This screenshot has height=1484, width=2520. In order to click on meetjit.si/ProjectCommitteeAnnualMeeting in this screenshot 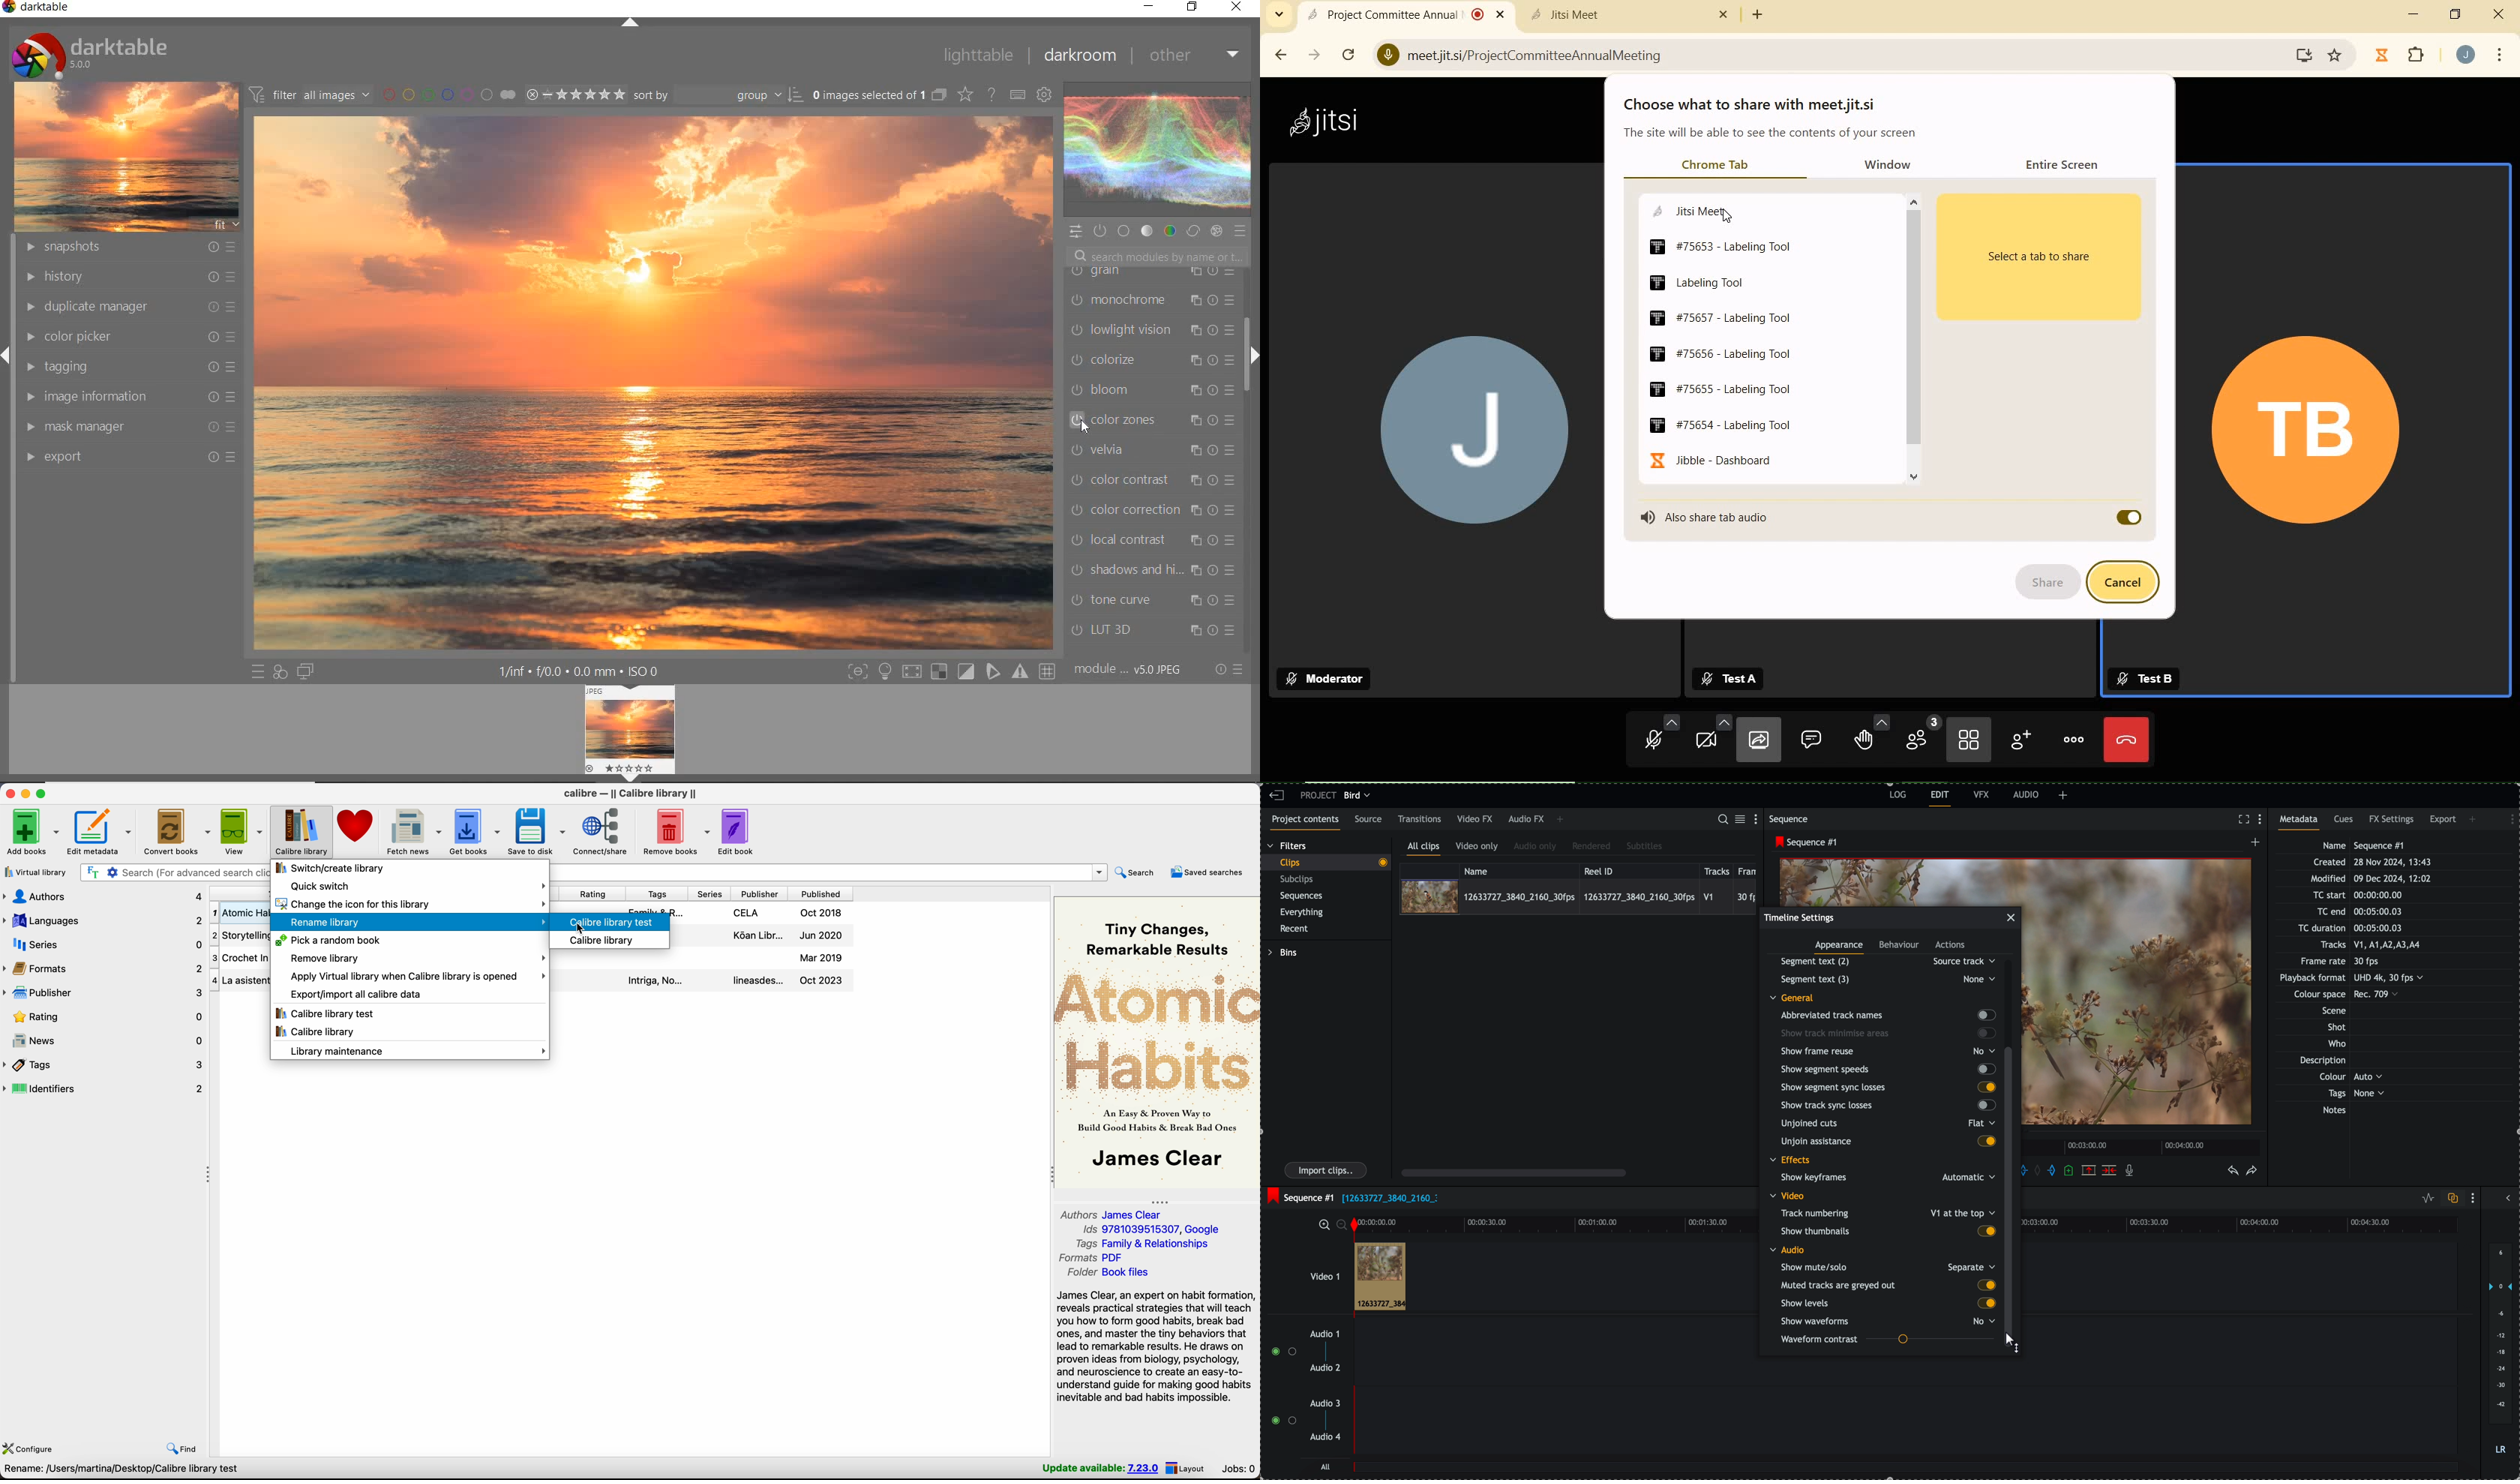, I will do `click(1823, 54)`.